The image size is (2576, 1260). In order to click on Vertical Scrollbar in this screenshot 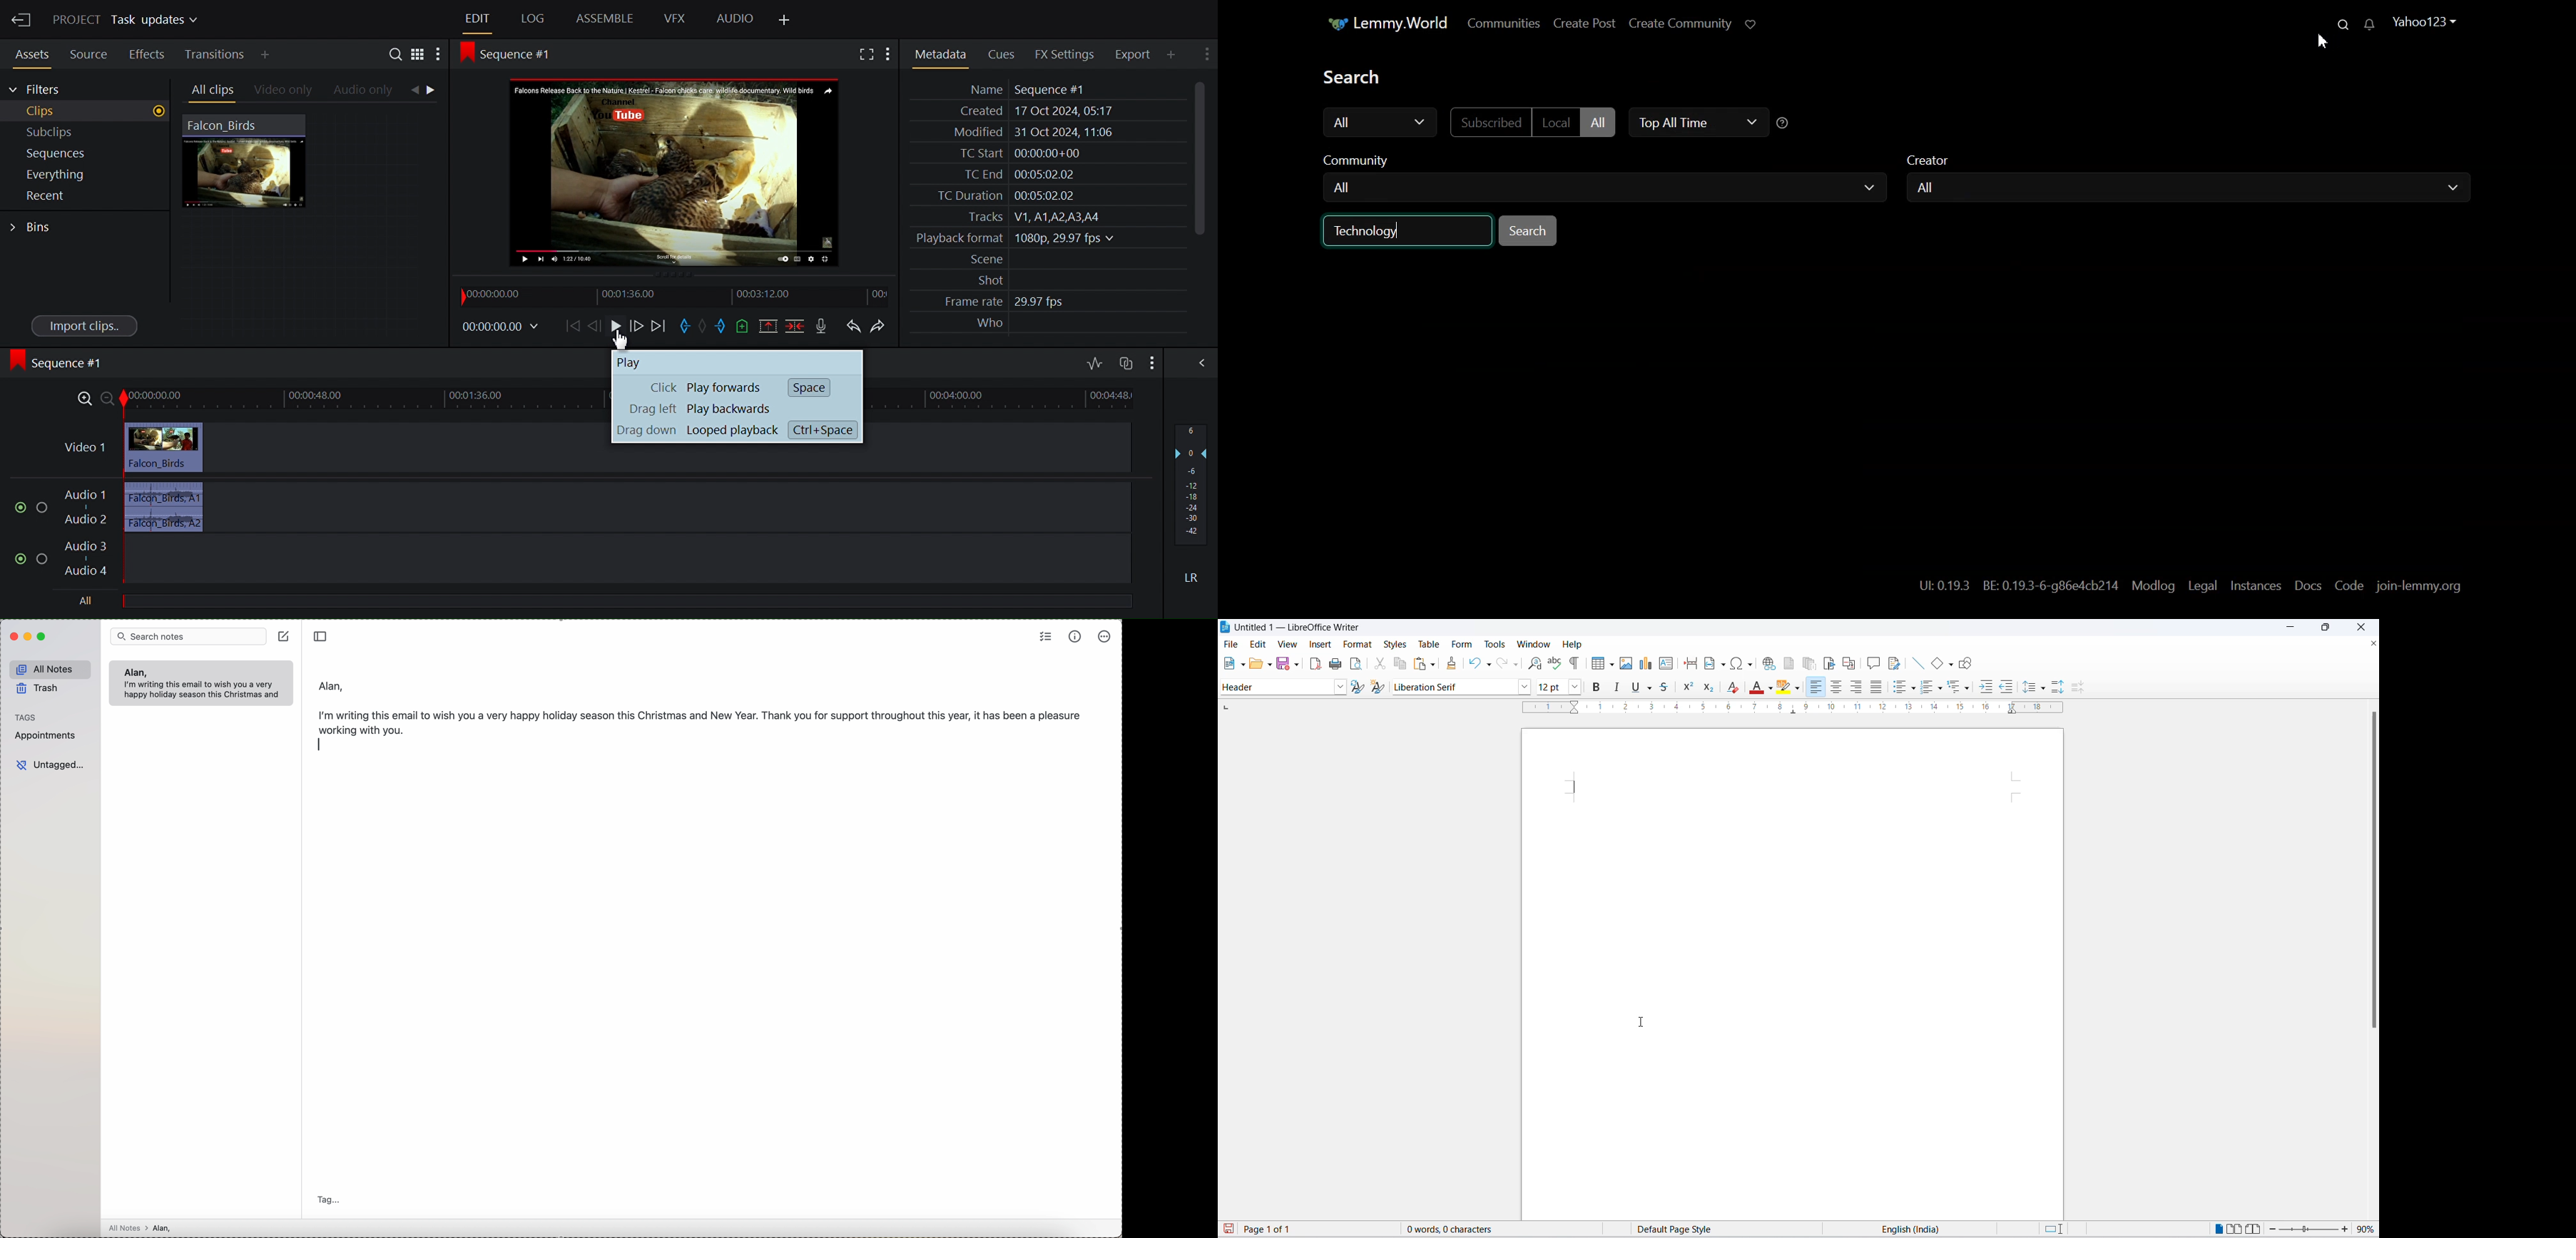, I will do `click(1196, 159)`.